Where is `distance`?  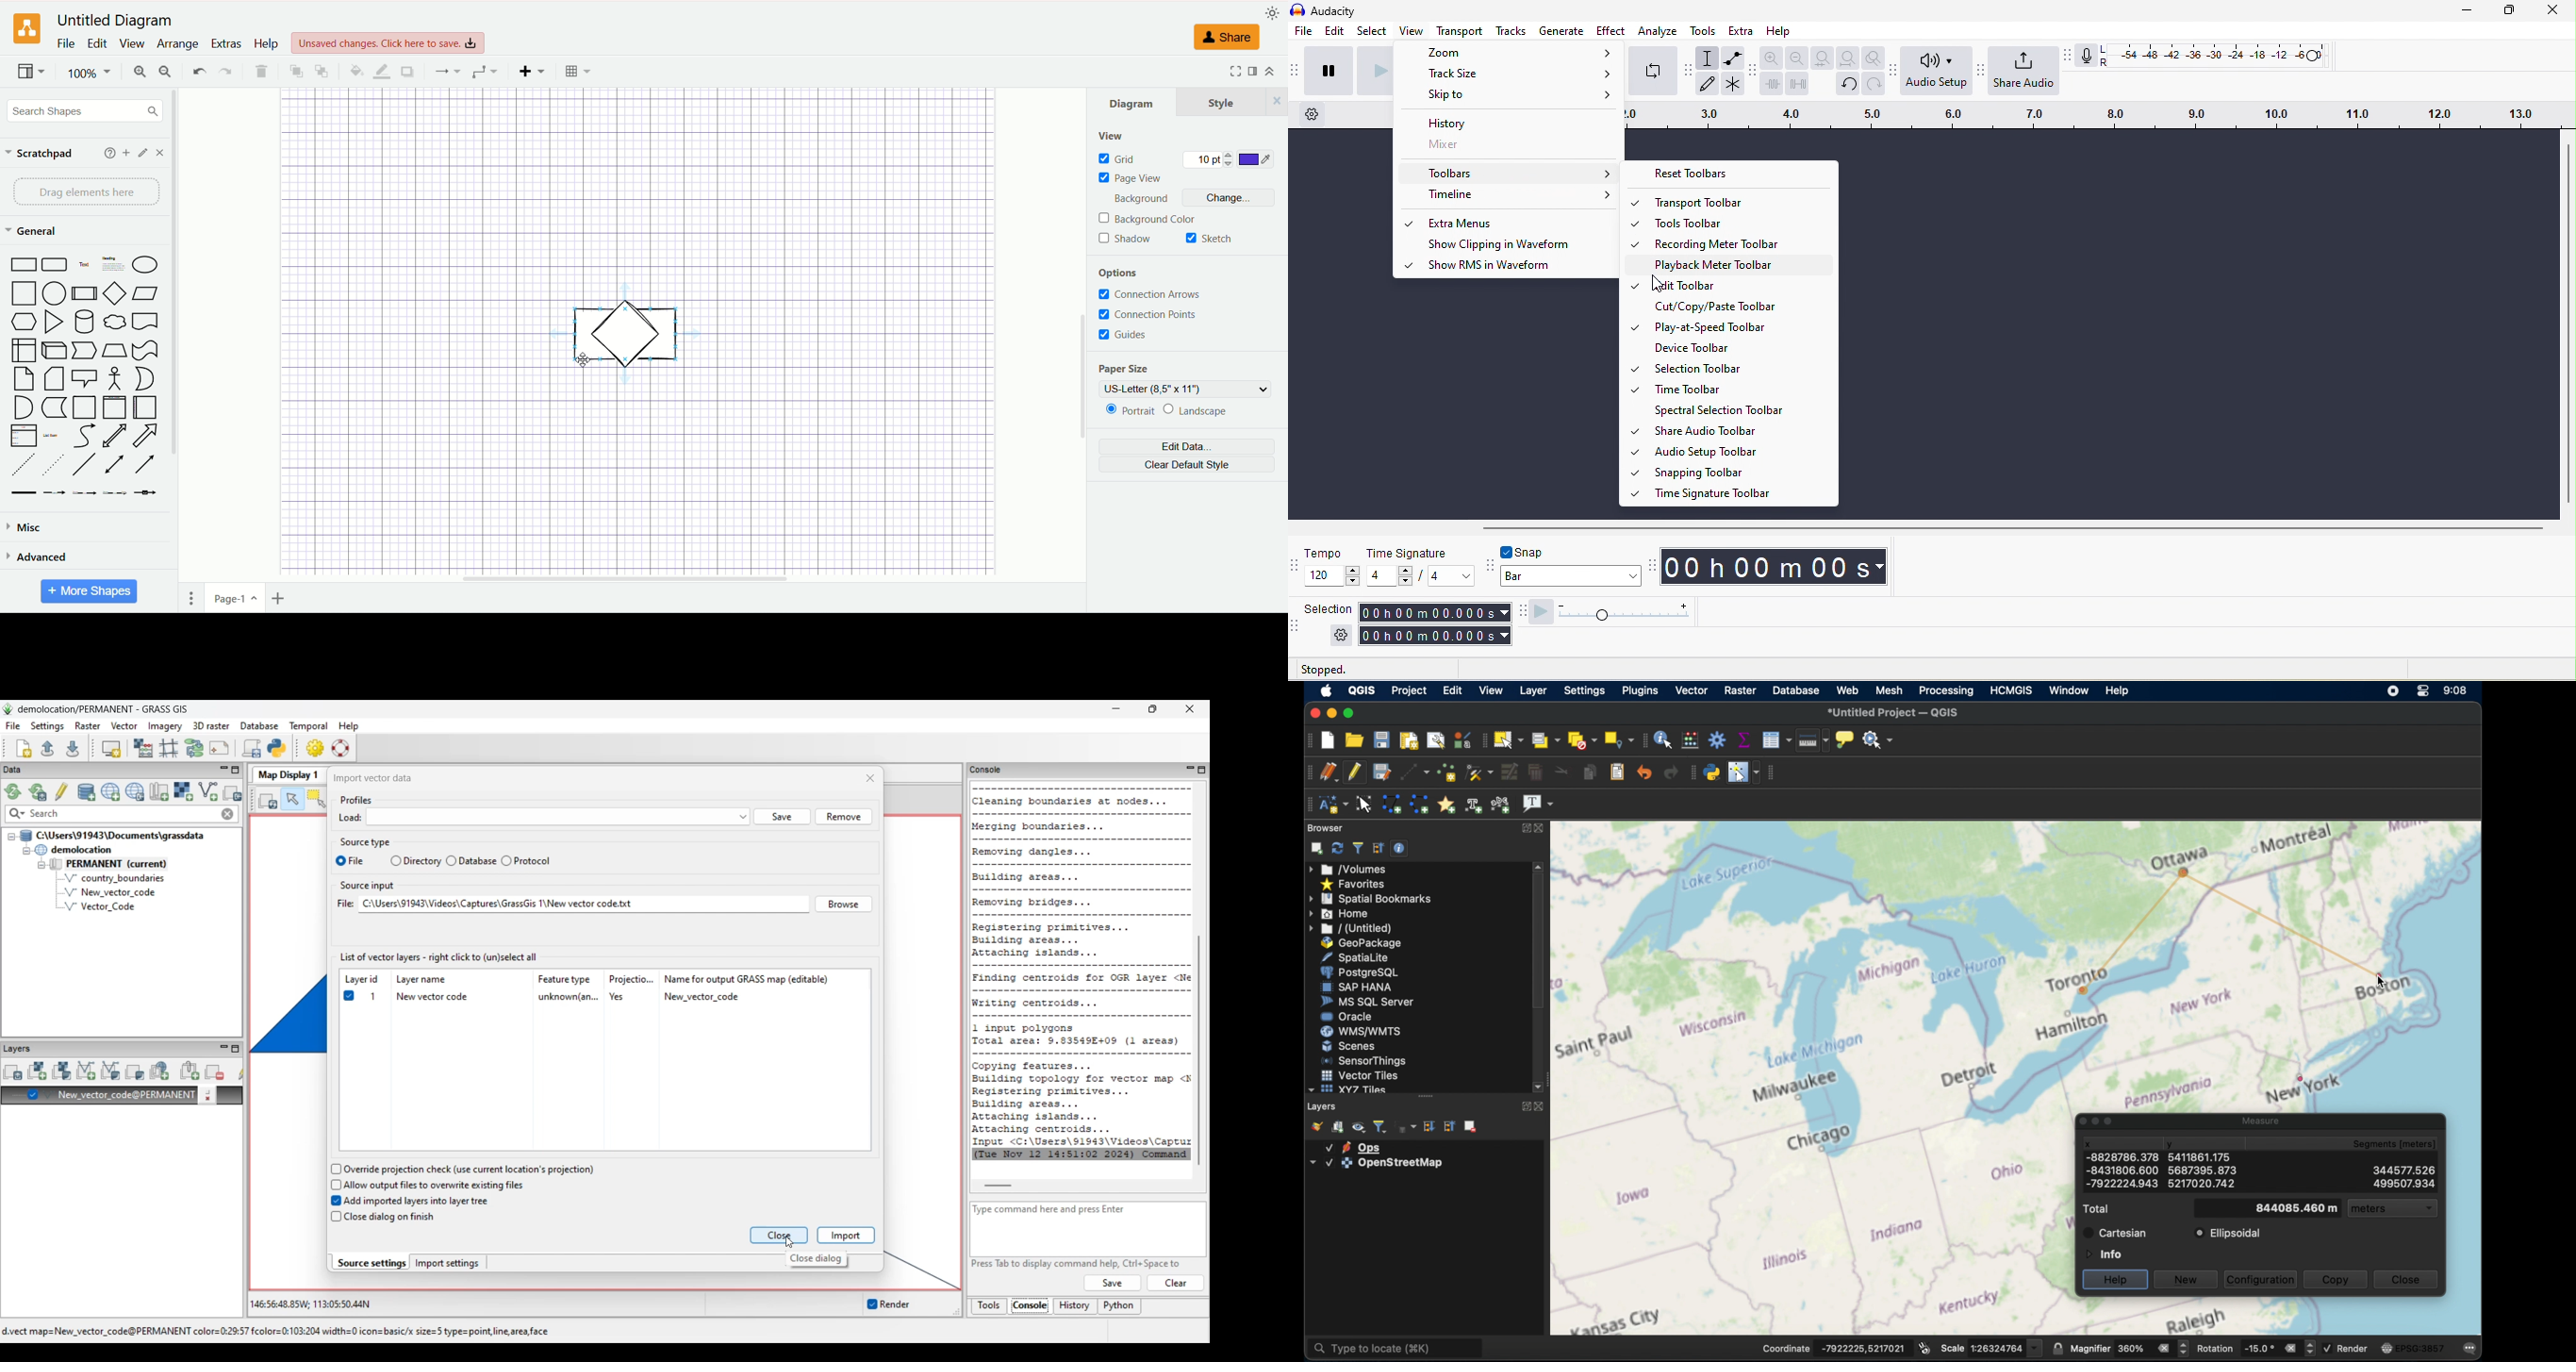
distance is located at coordinates (2276, 920).